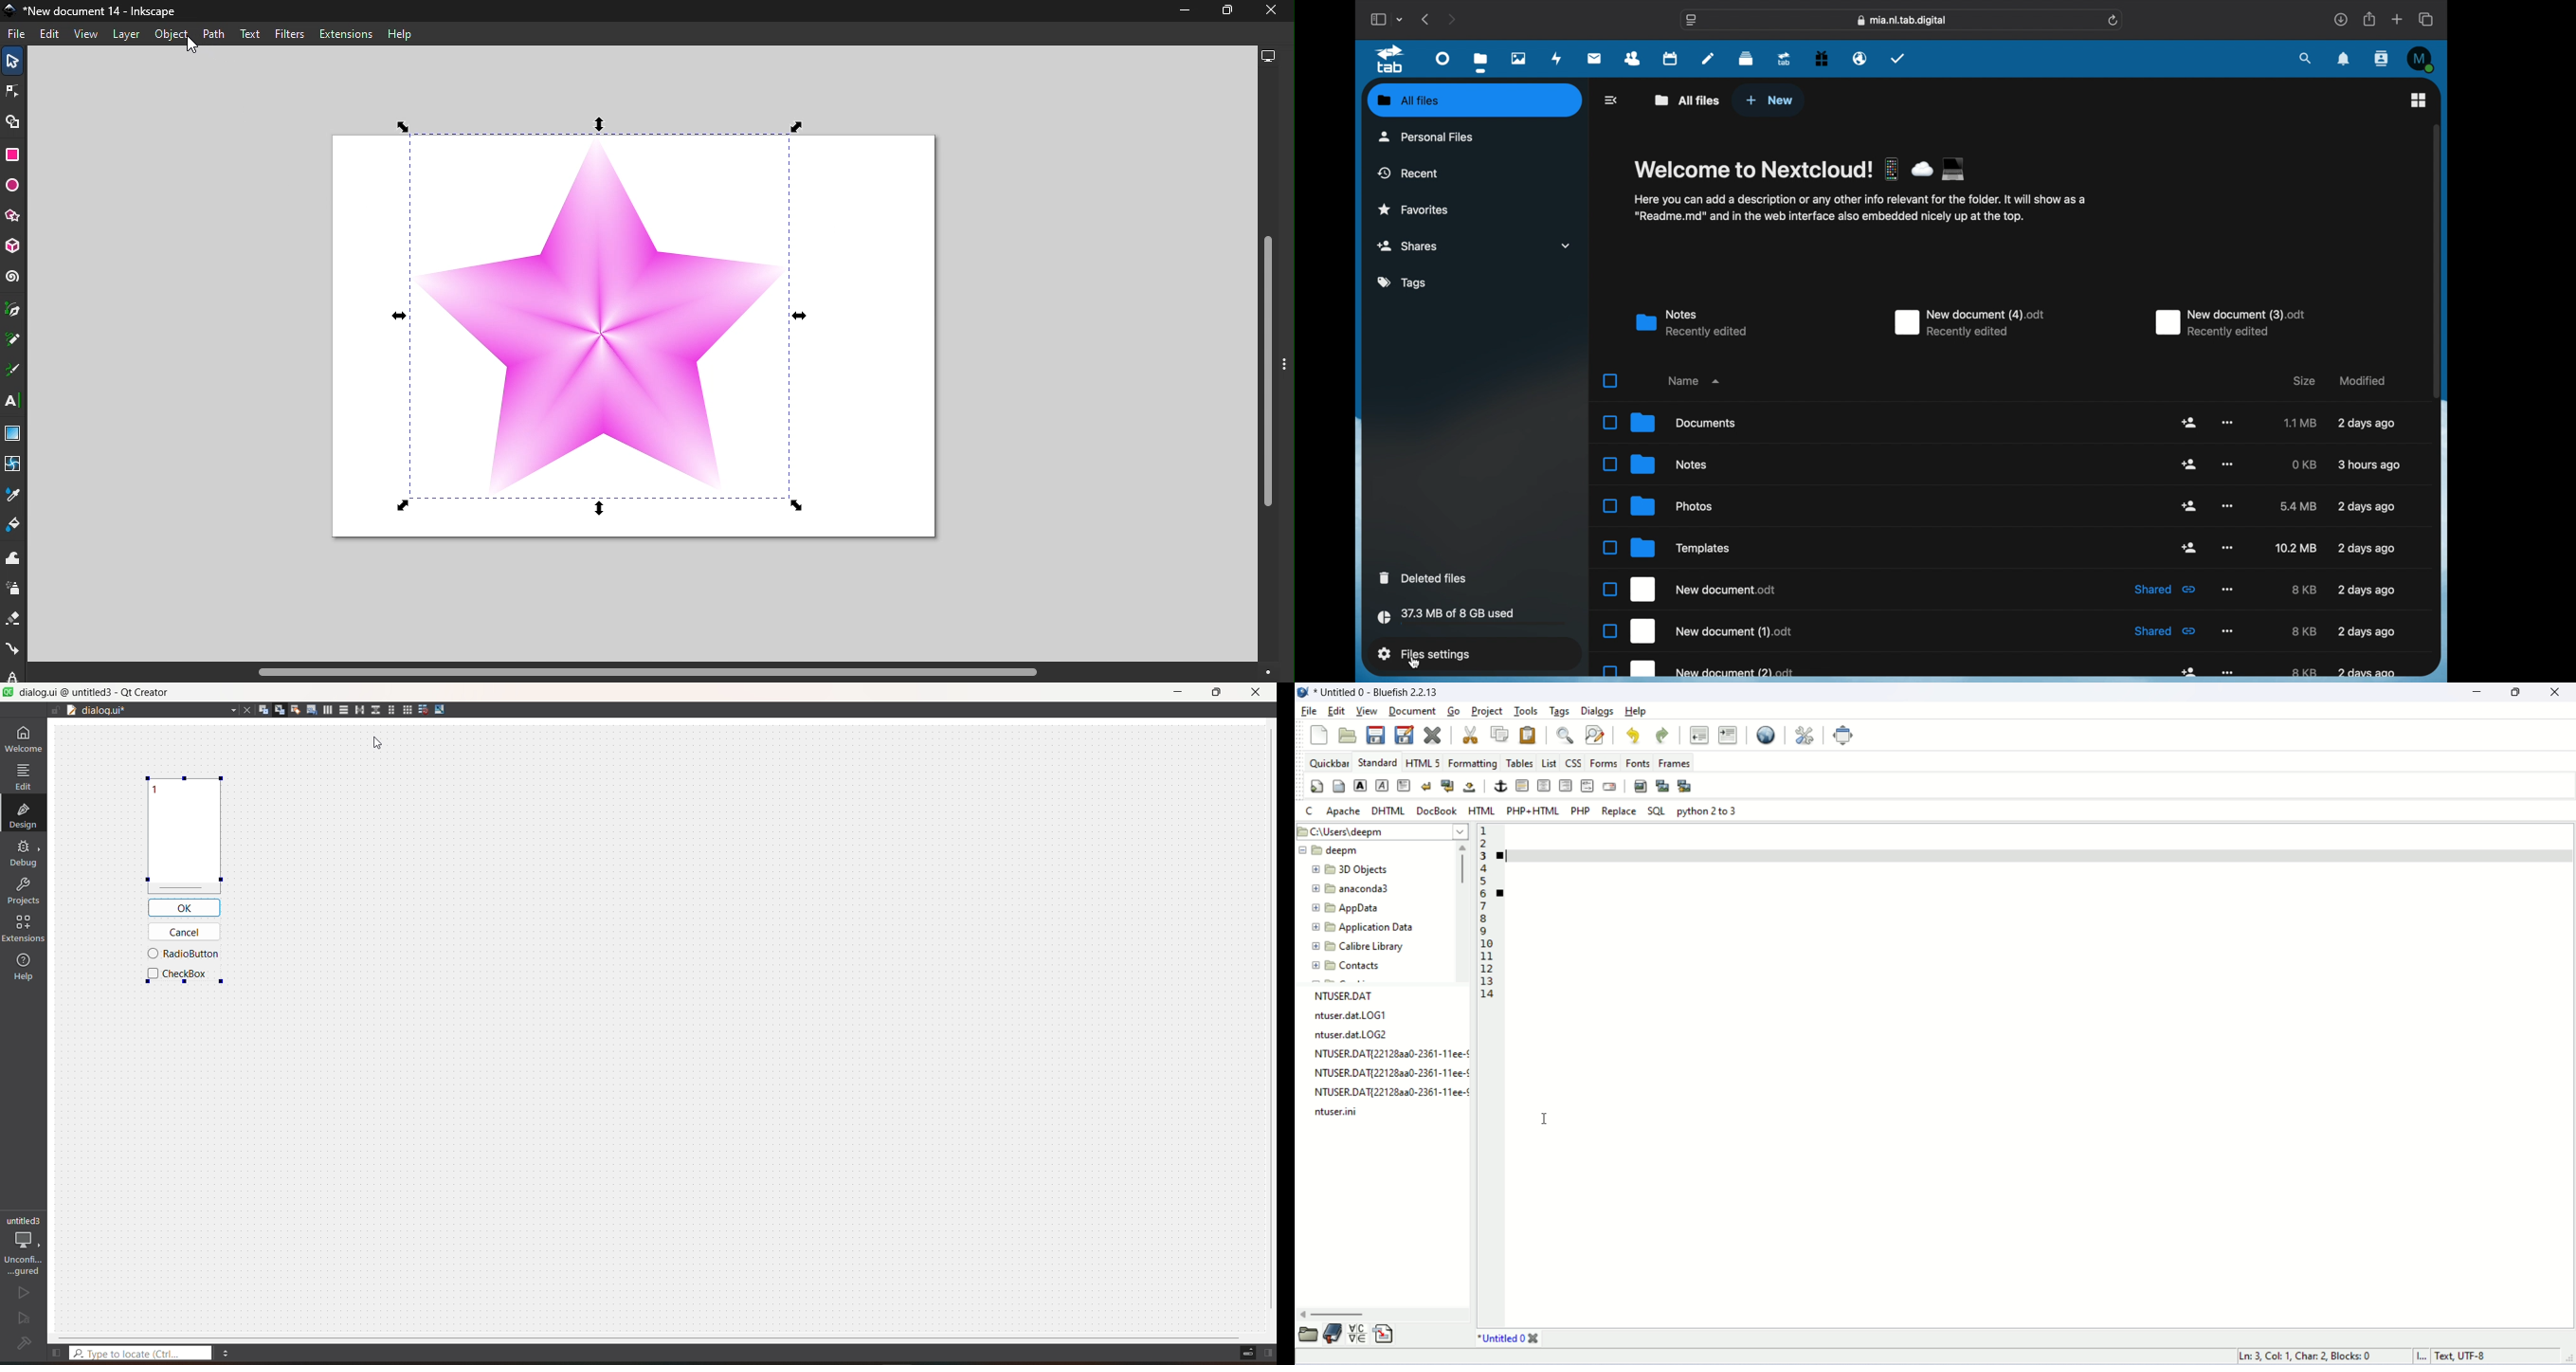  Describe the element at coordinates (2227, 548) in the screenshot. I see `more options` at that location.